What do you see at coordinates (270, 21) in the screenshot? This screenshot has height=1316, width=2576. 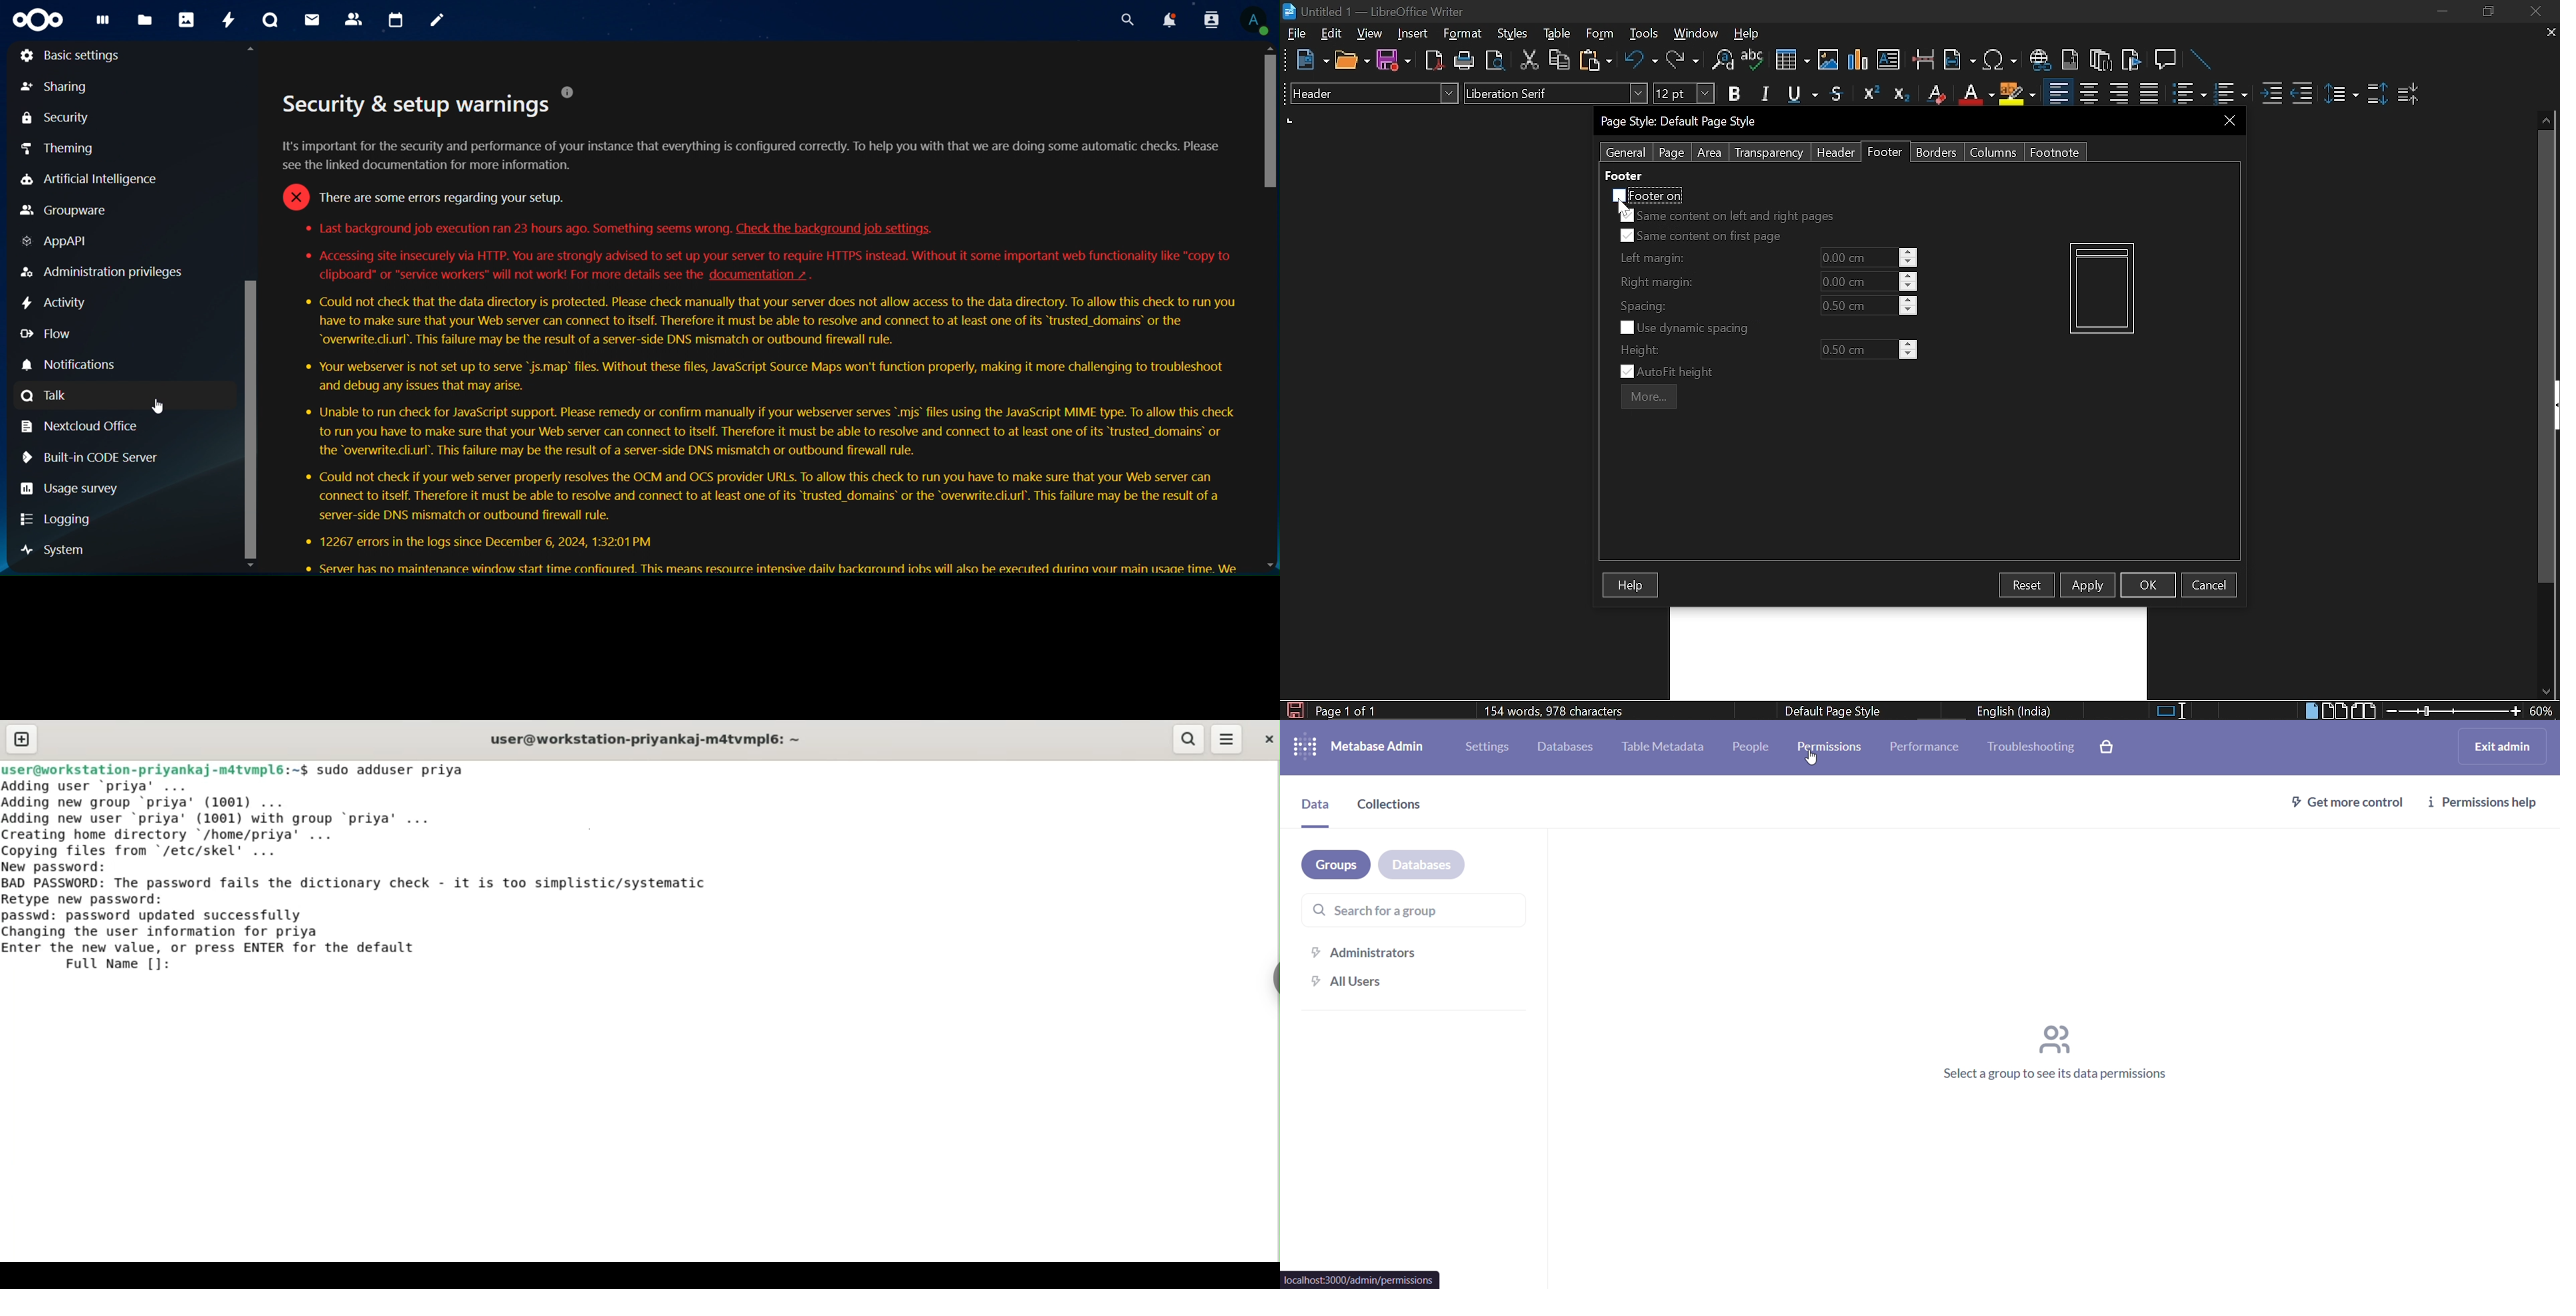 I see `talk` at bounding box center [270, 21].